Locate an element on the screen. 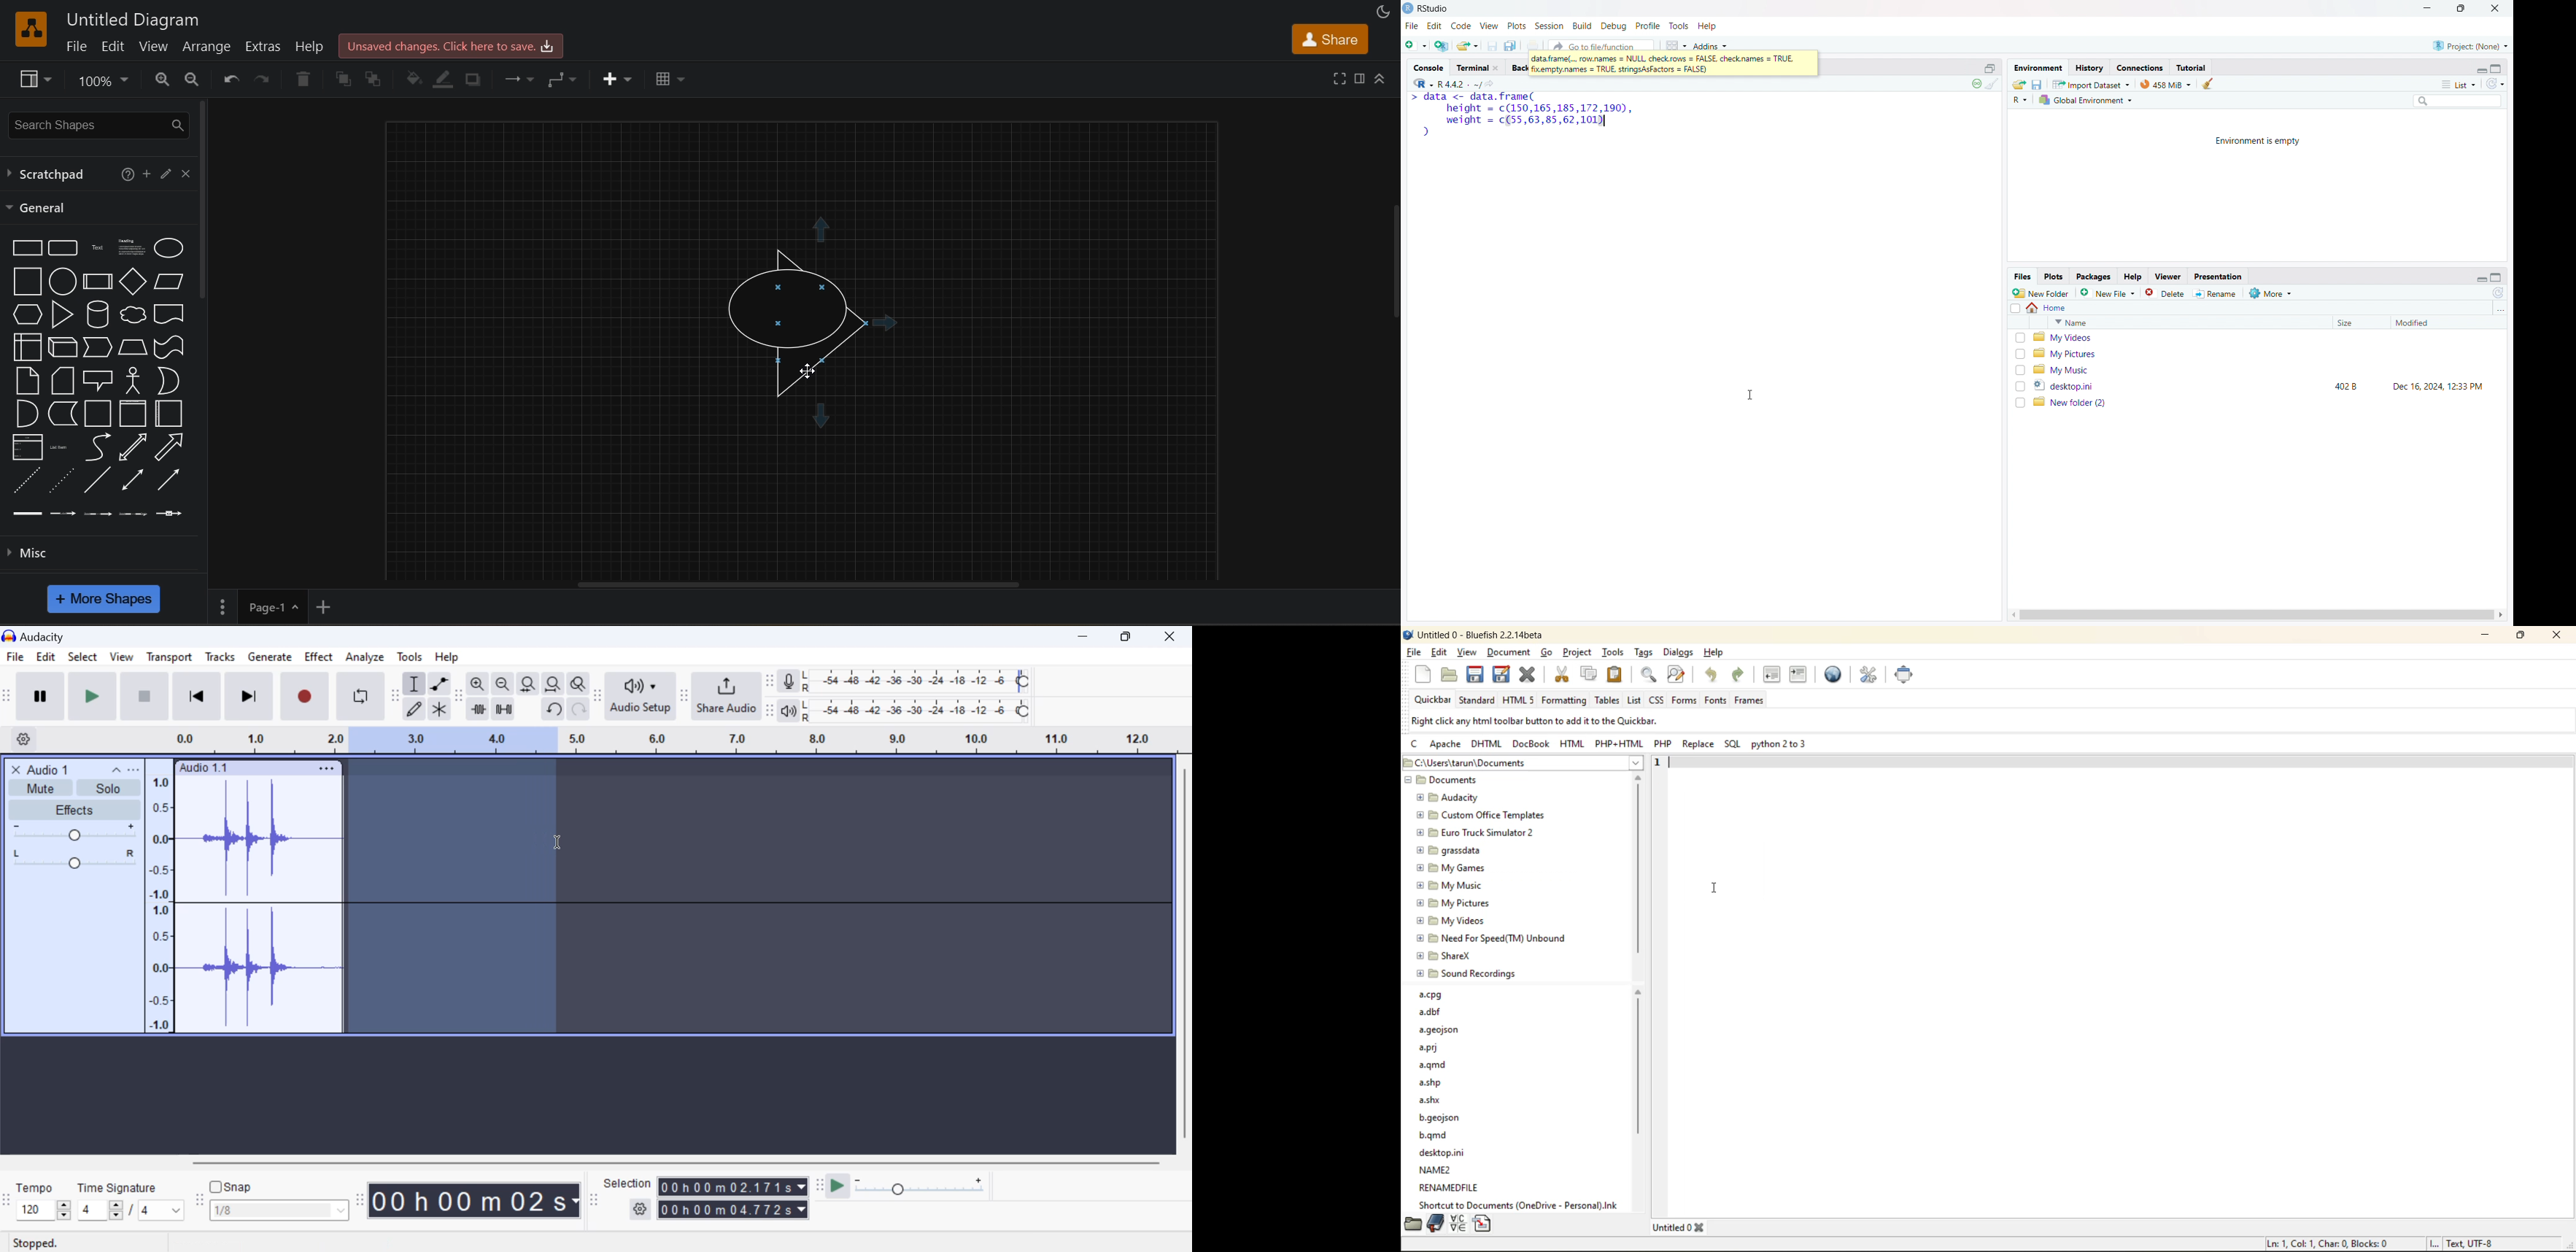  profile is located at coordinates (1648, 26).